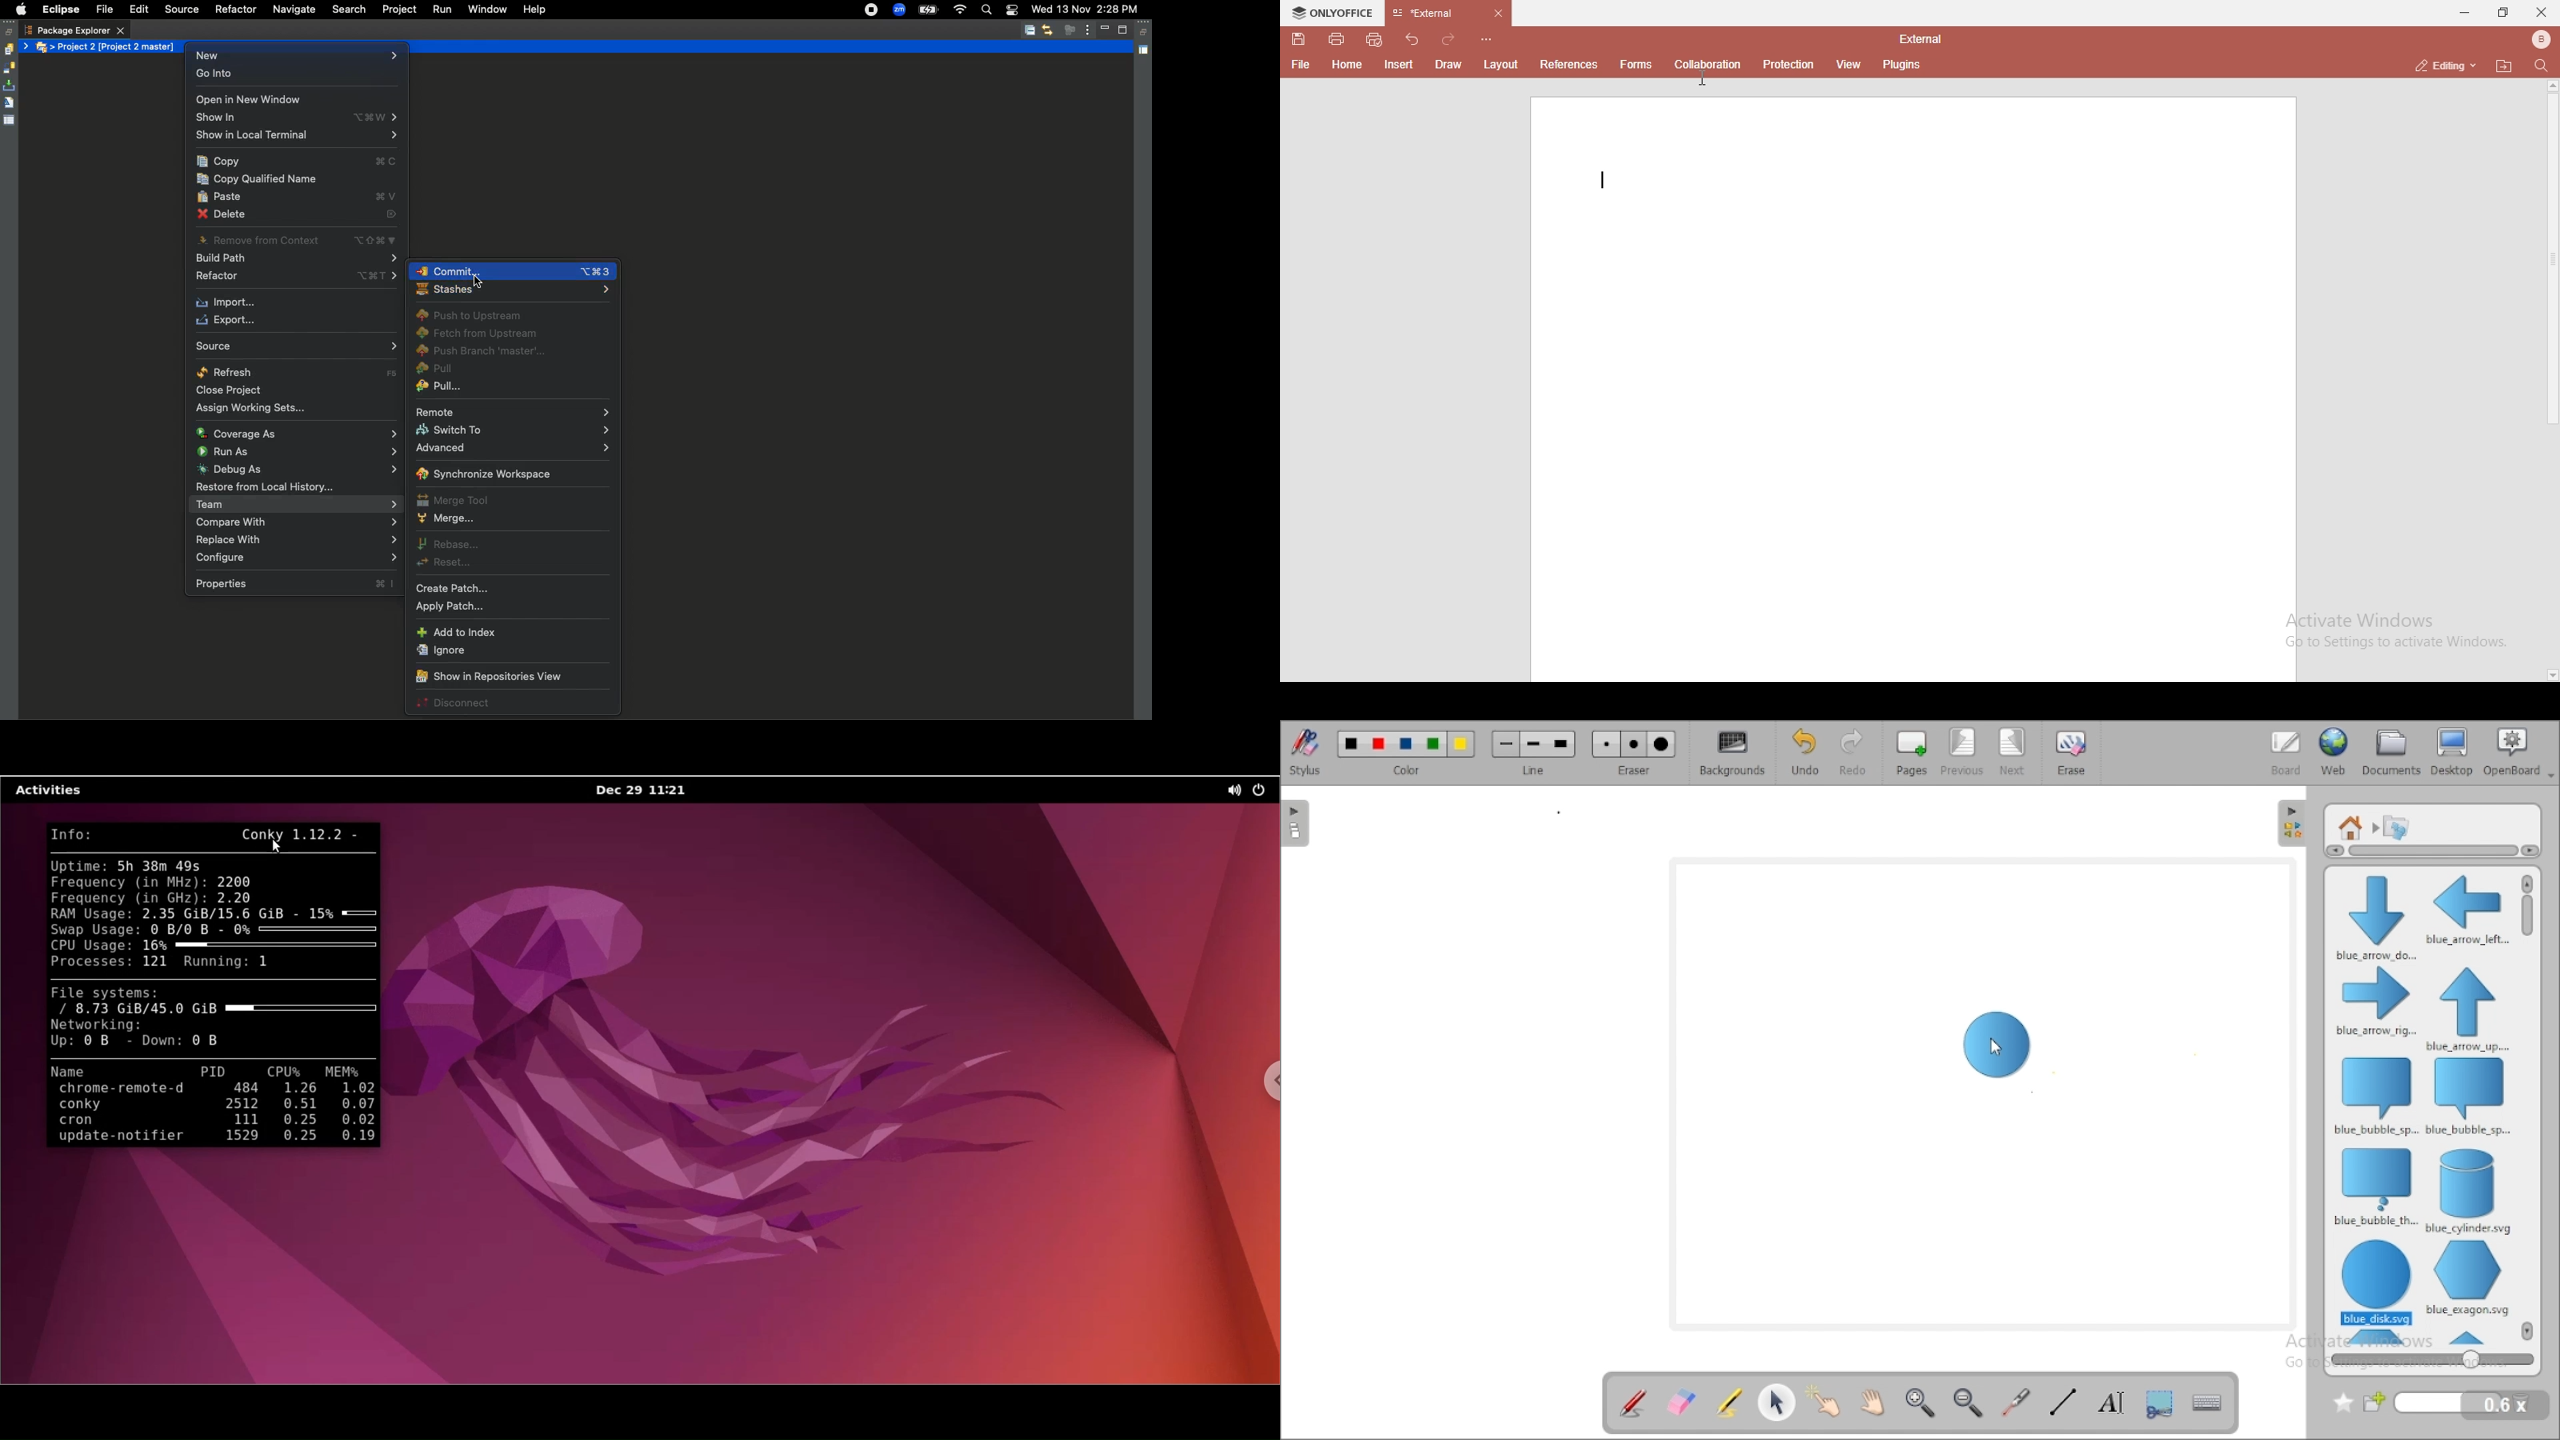 The height and width of the screenshot is (1456, 2576). Describe the element at coordinates (1486, 38) in the screenshot. I see `customise quick access toolbar` at that location.